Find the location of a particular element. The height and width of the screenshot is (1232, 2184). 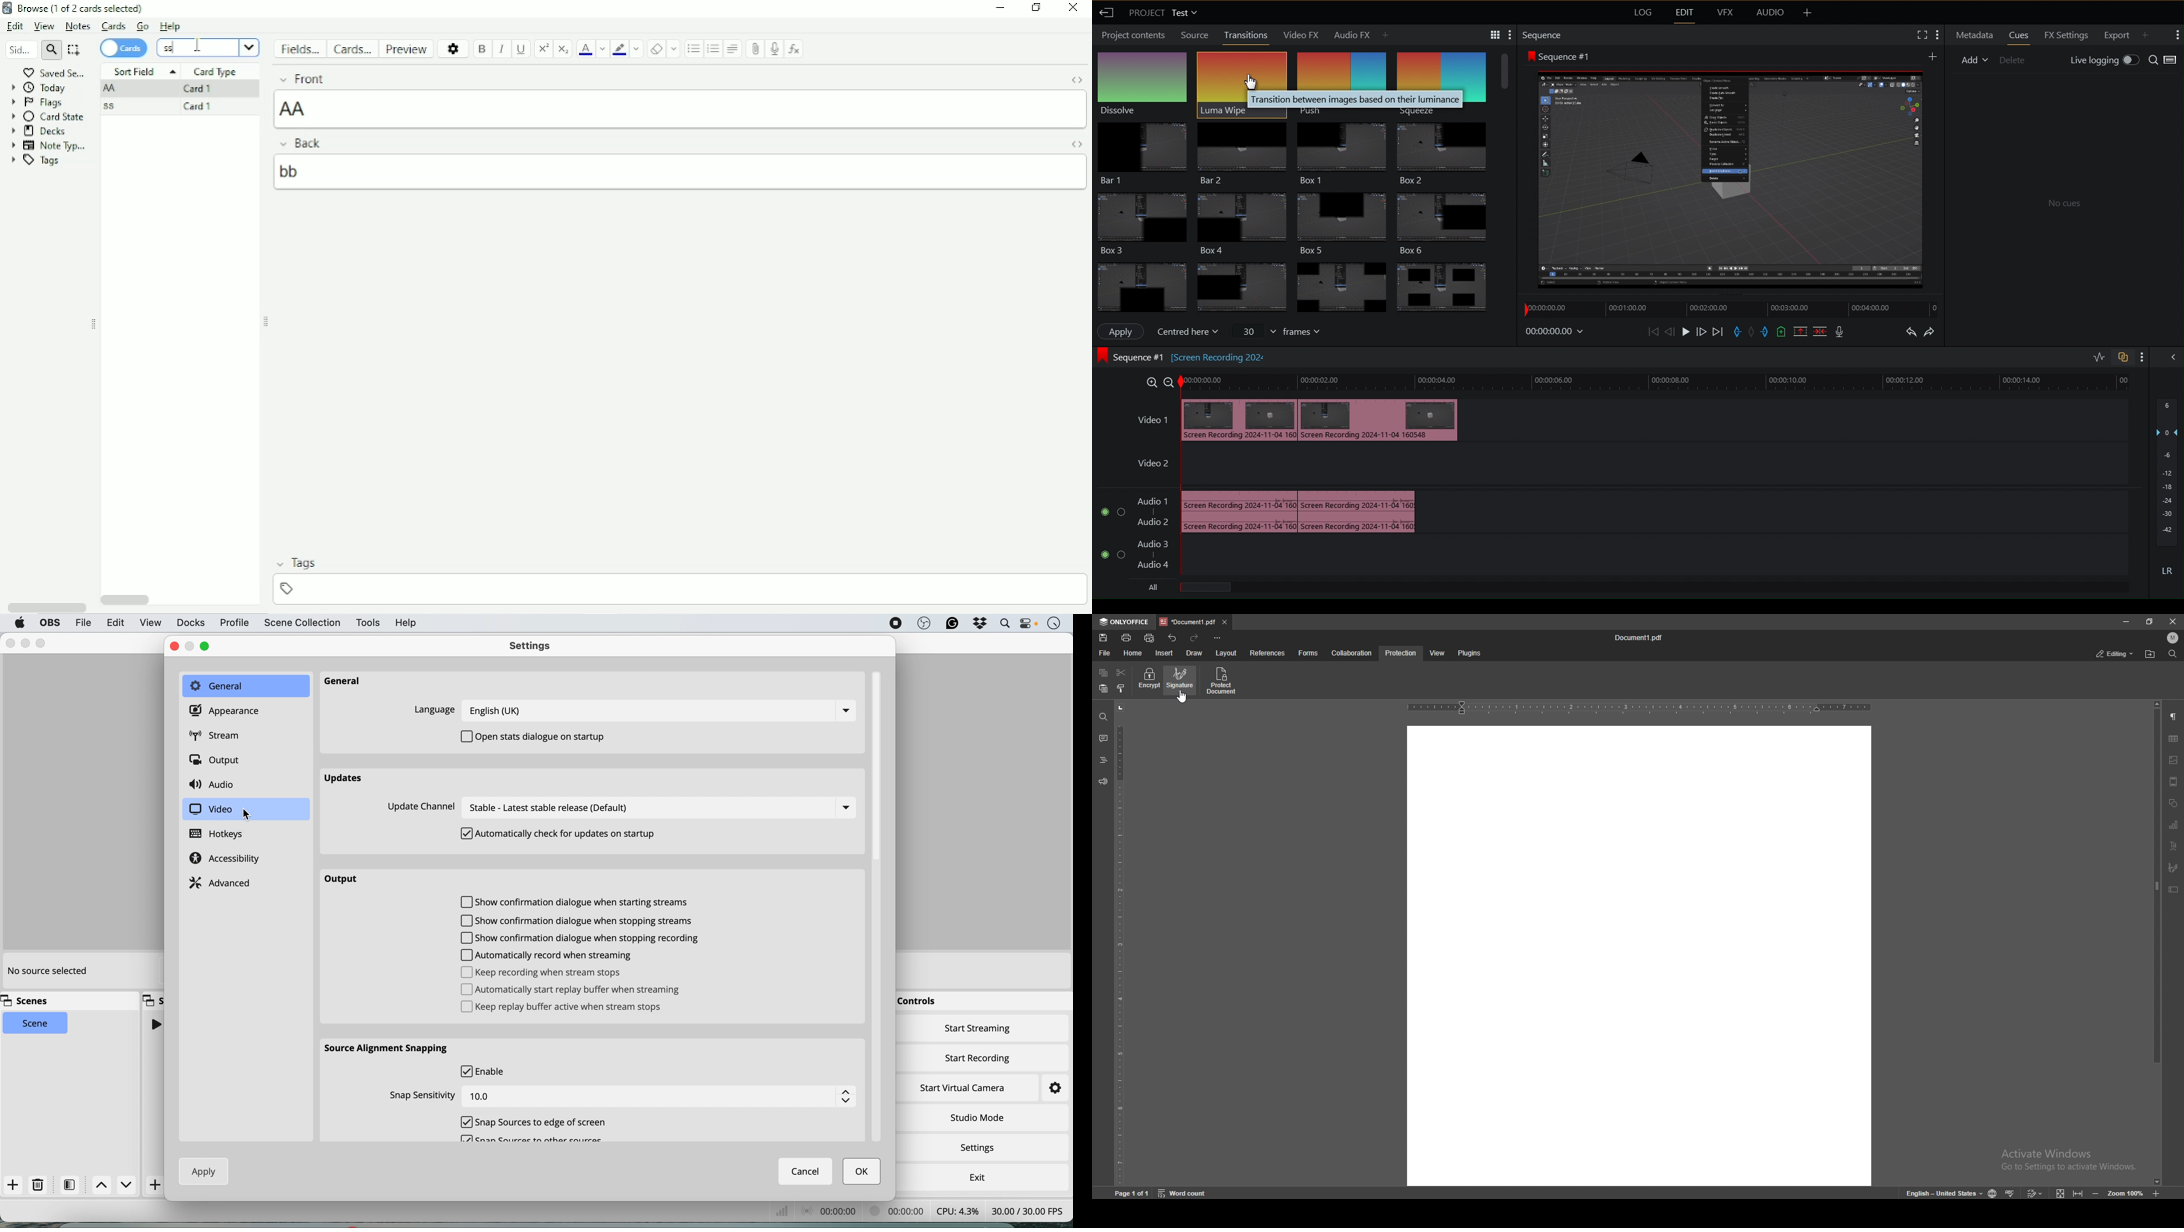

view is located at coordinates (151, 624).